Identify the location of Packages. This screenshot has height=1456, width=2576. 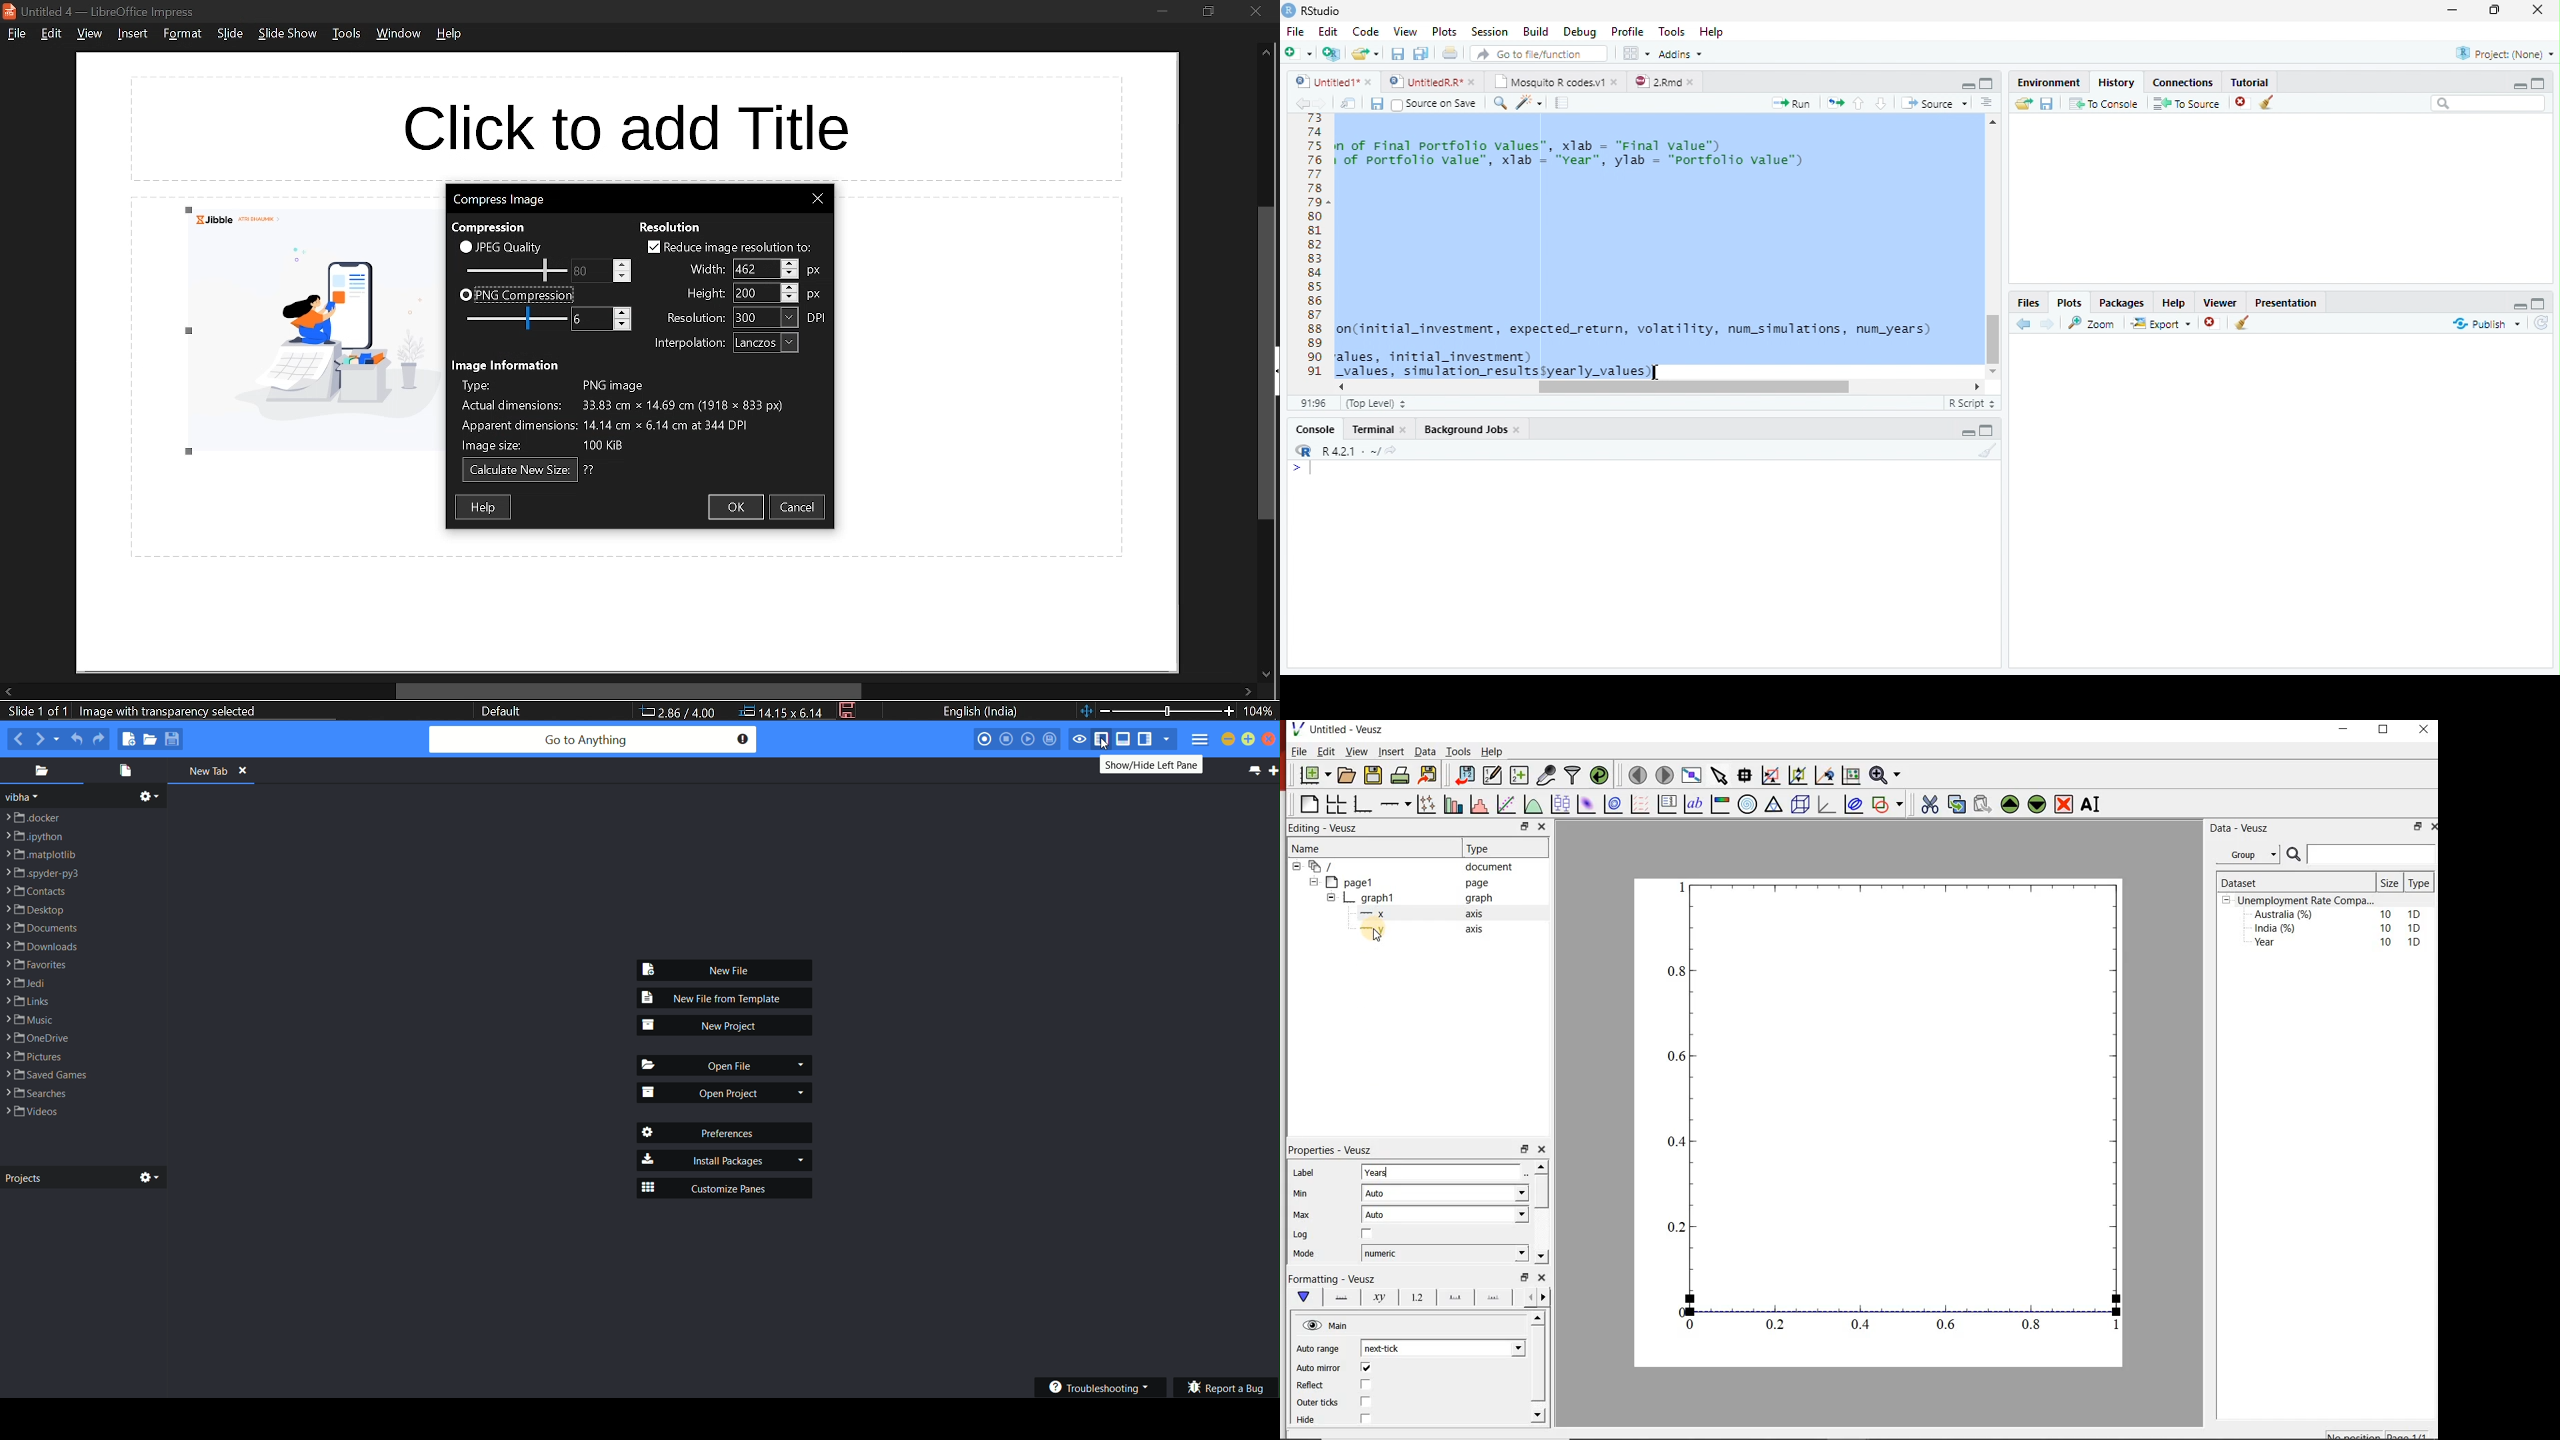
(2121, 301).